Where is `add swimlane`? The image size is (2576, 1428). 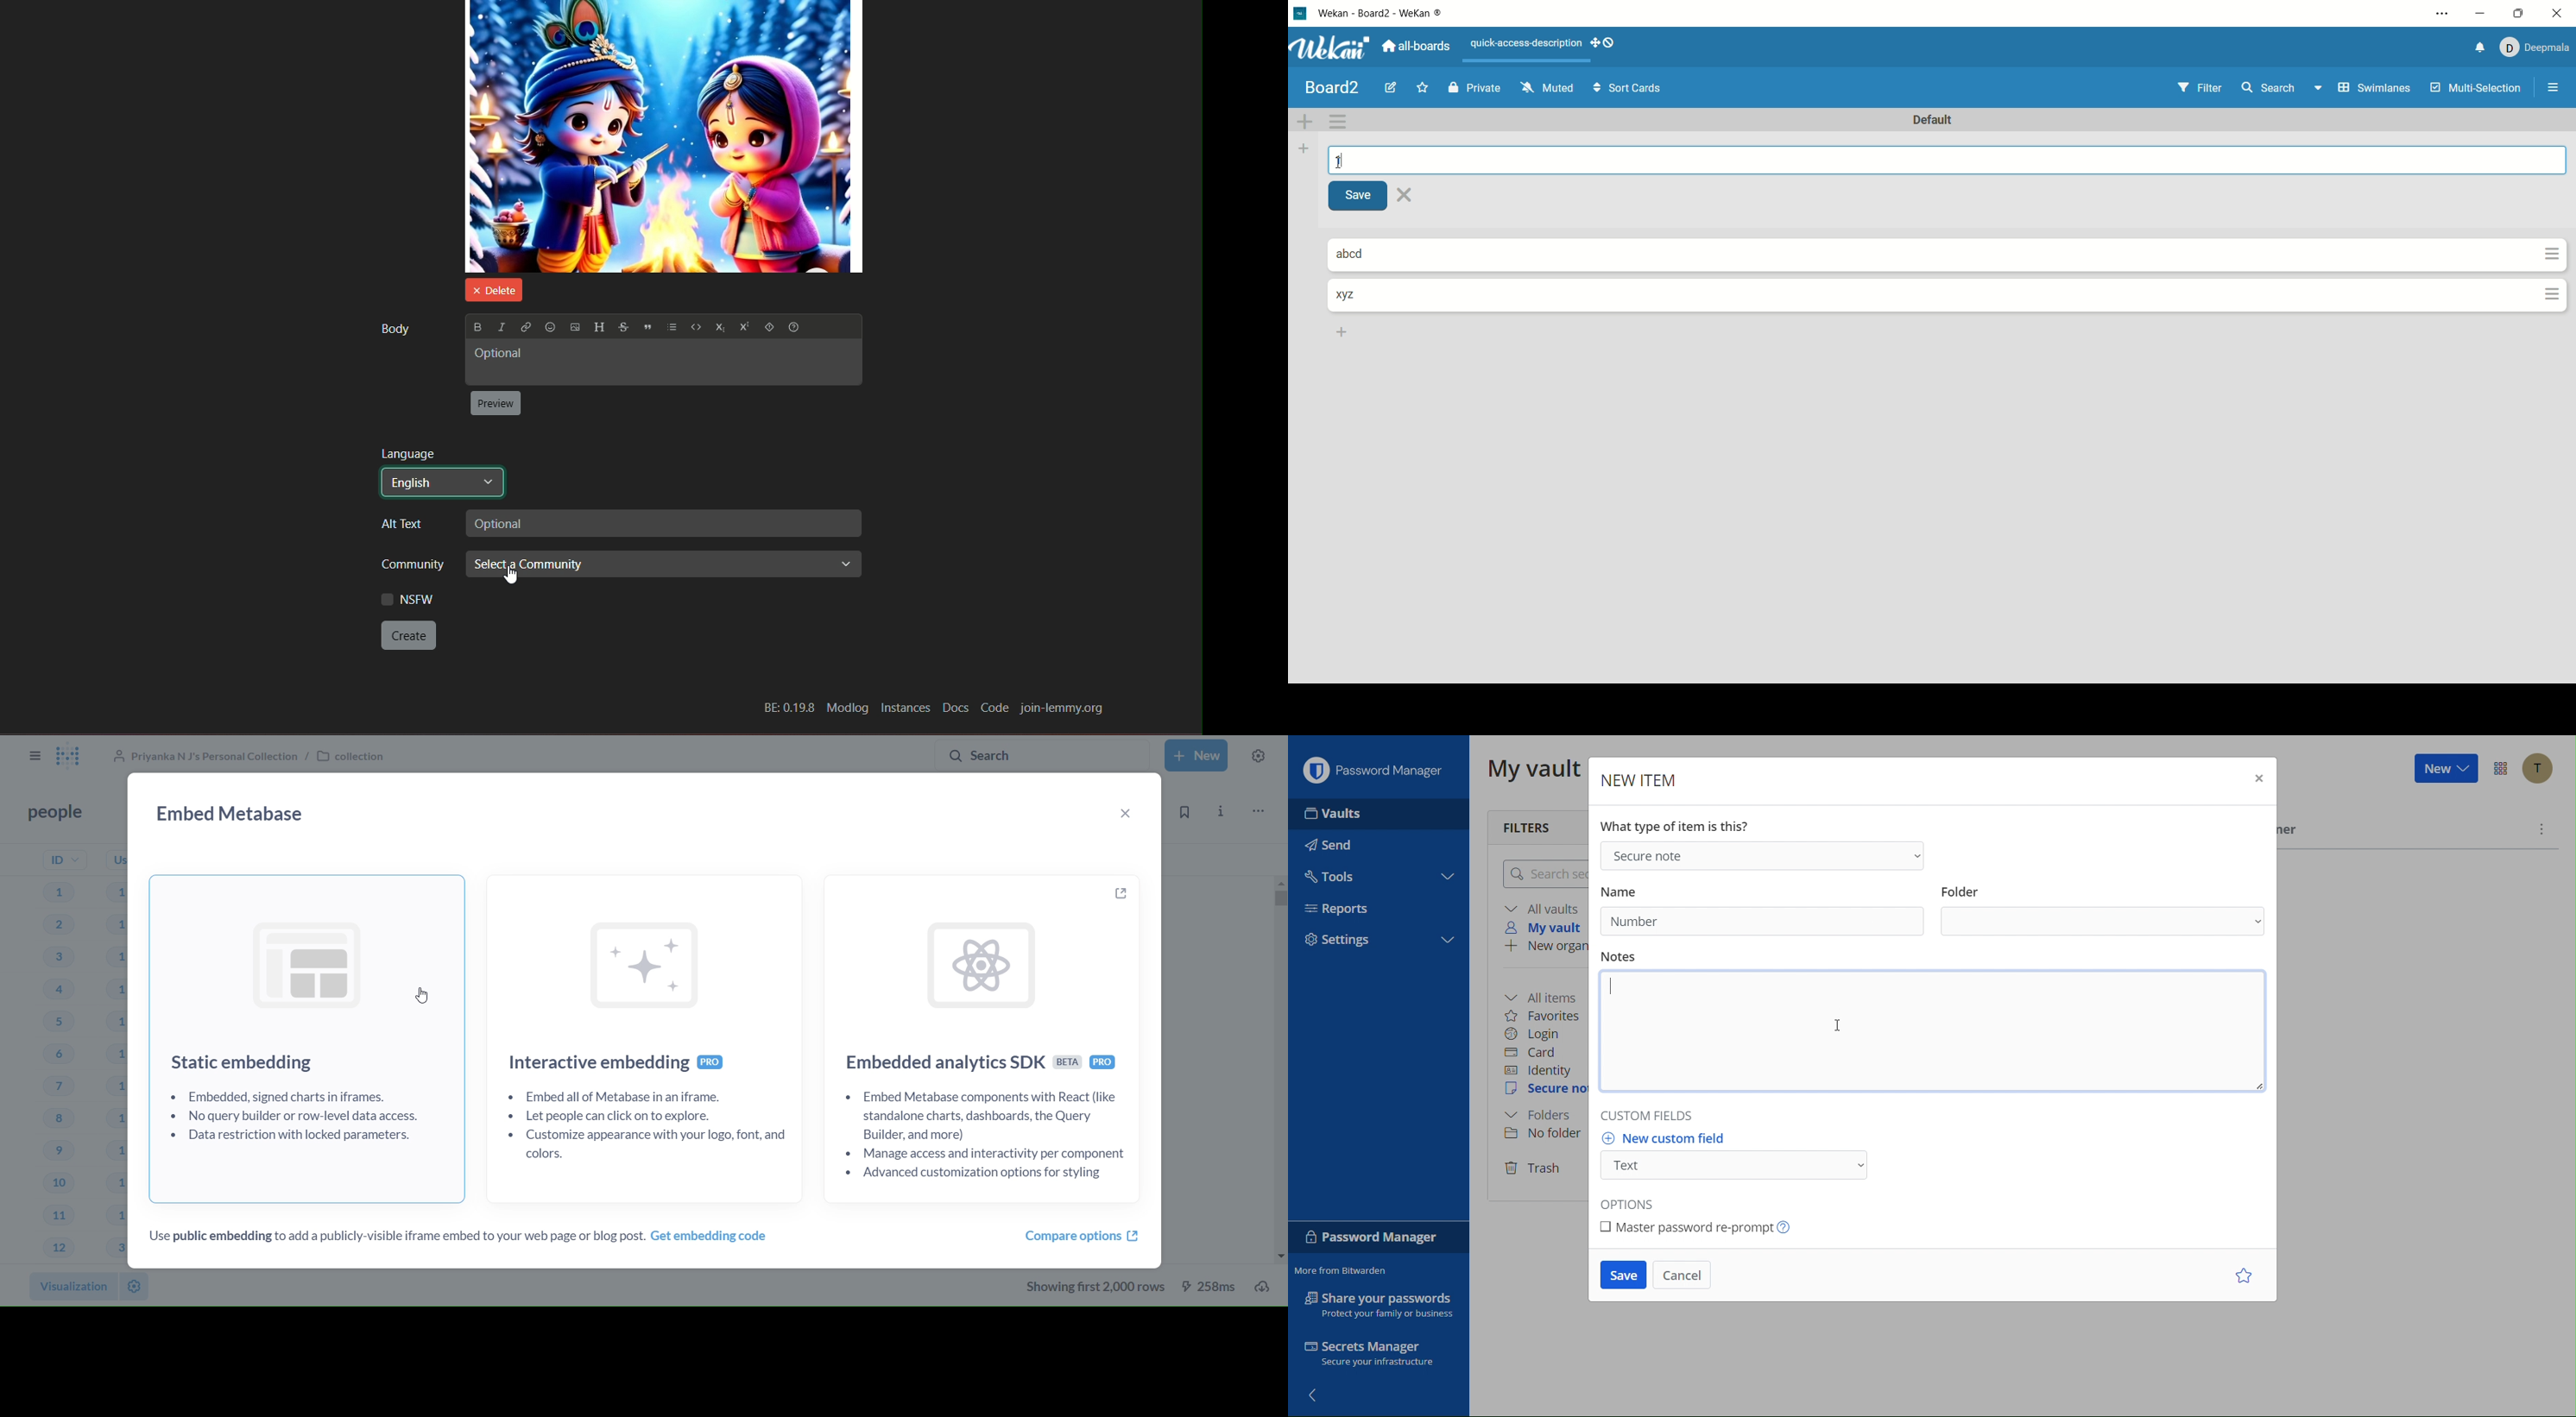
add swimlane is located at coordinates (1307, 119).